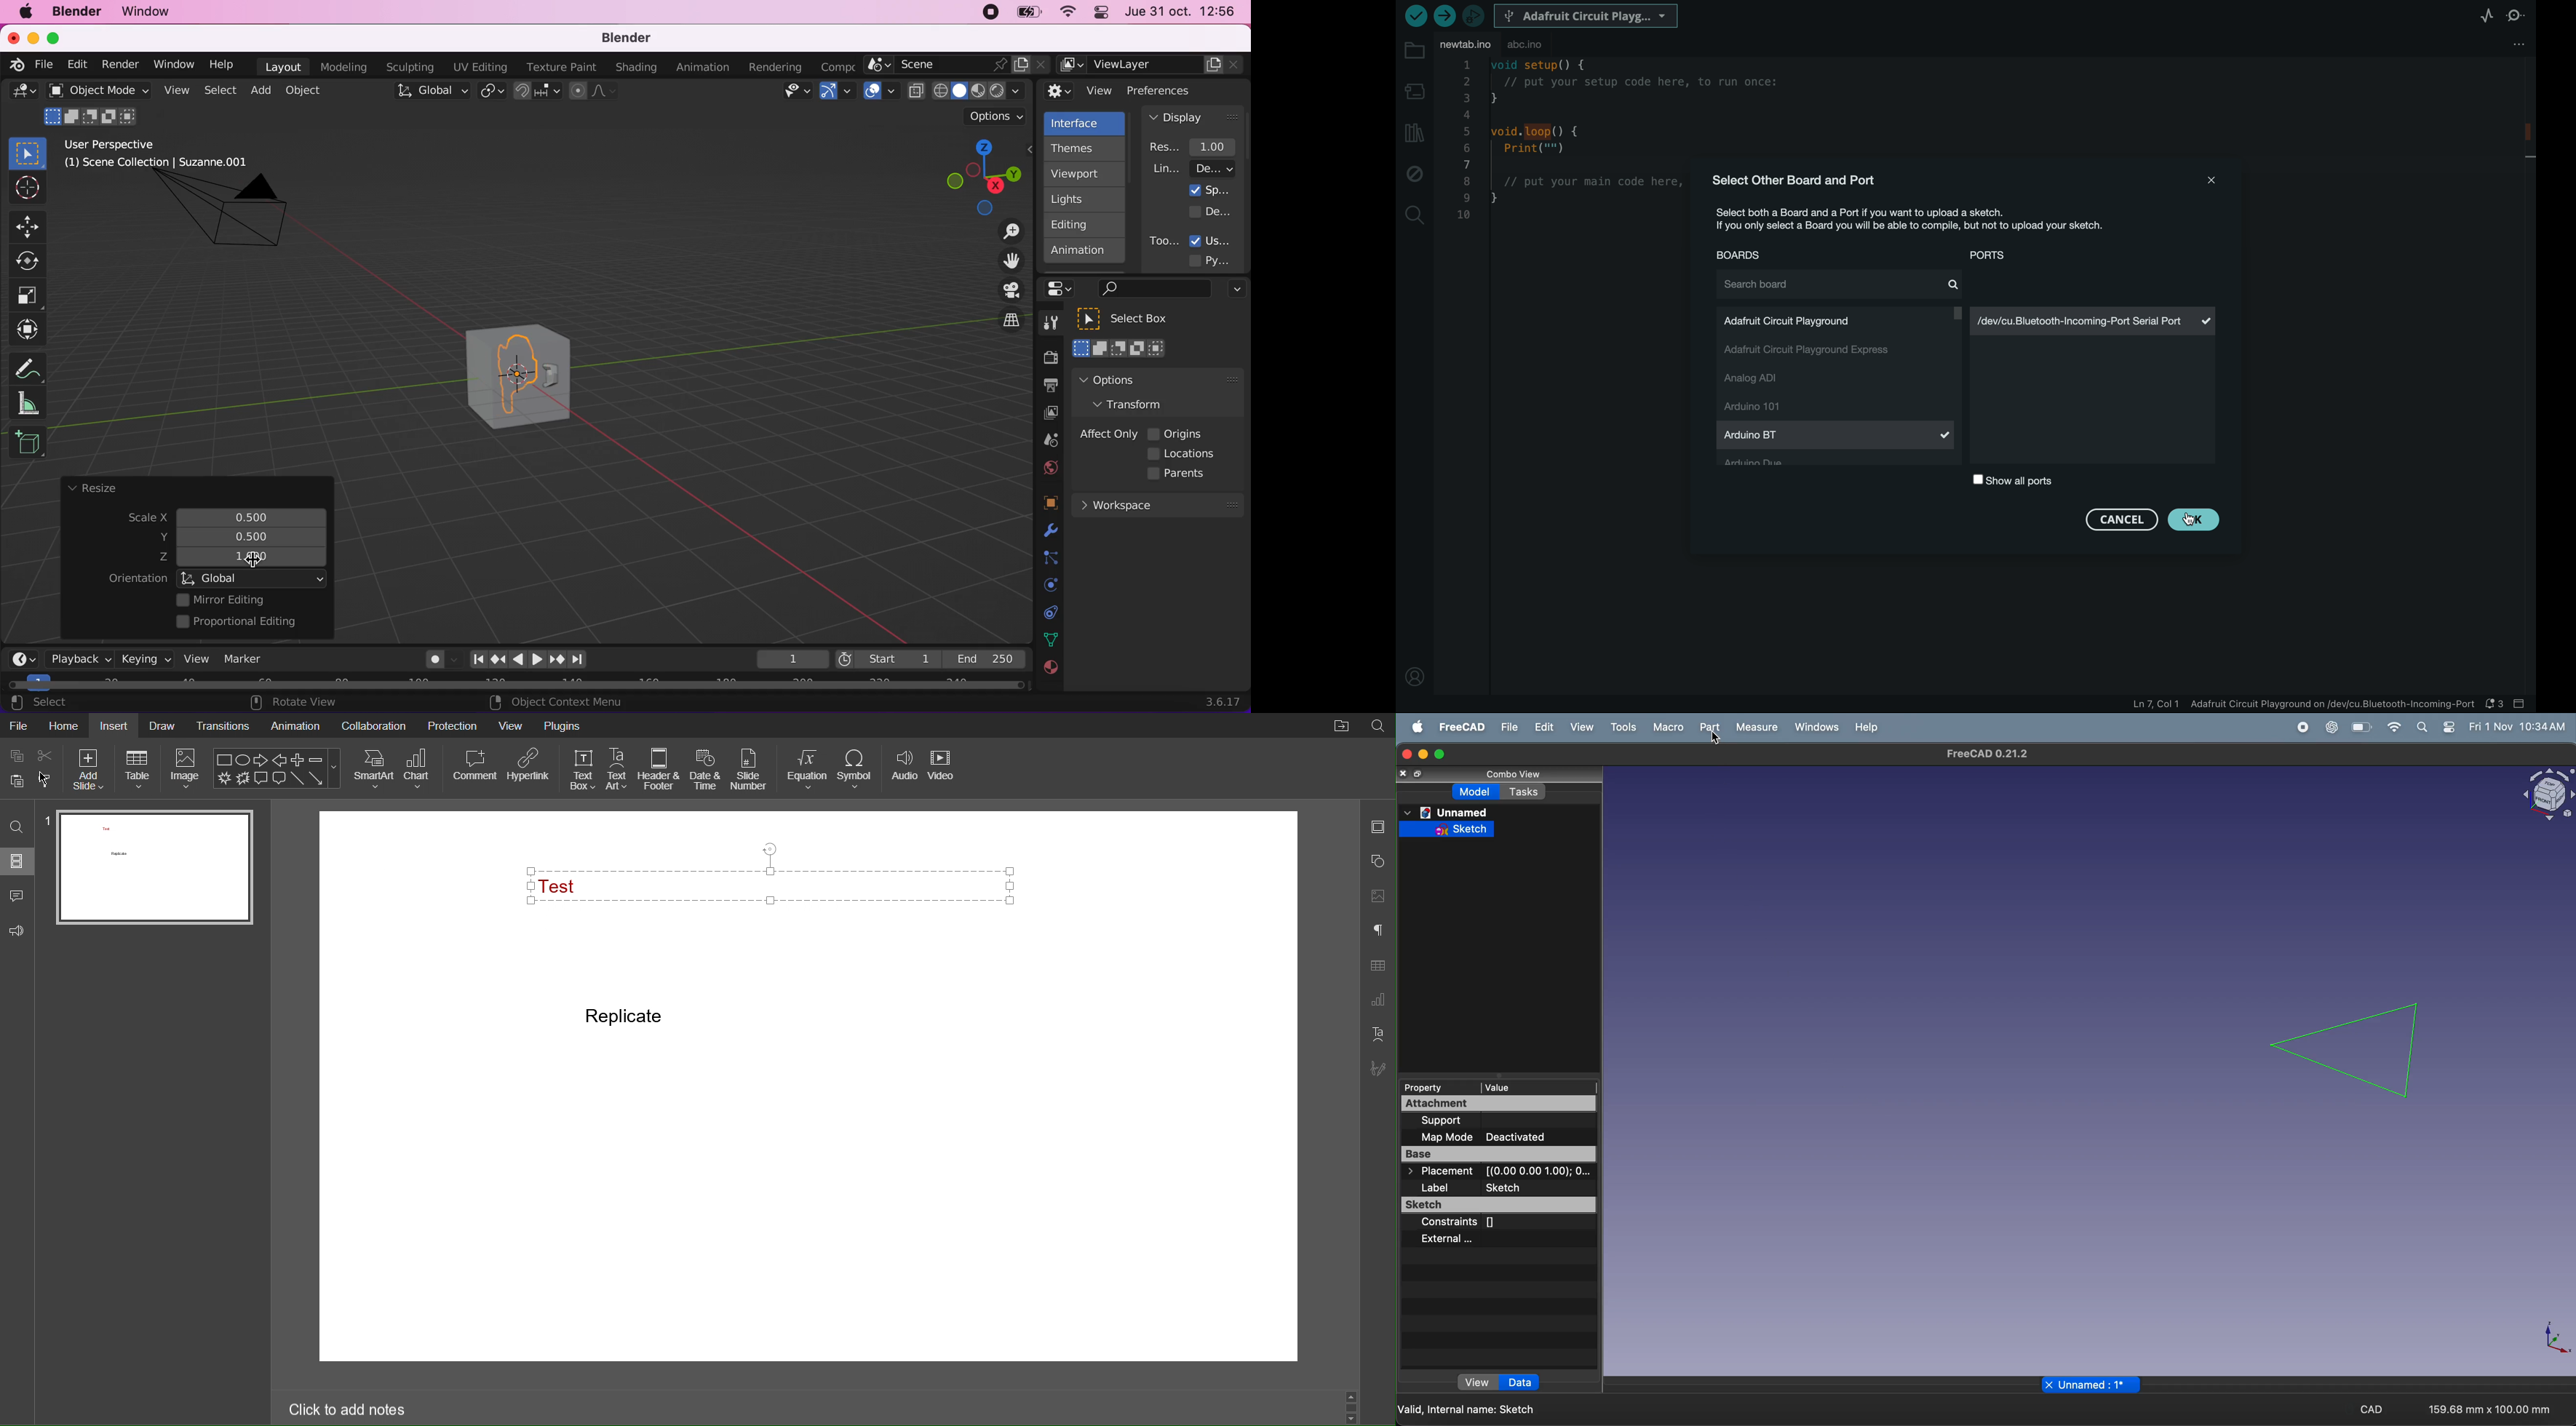 This screenshot has width=2576, height=1428. Describe the element at coordinates (13, 63) in the screenshot. I see `blender` at that location.